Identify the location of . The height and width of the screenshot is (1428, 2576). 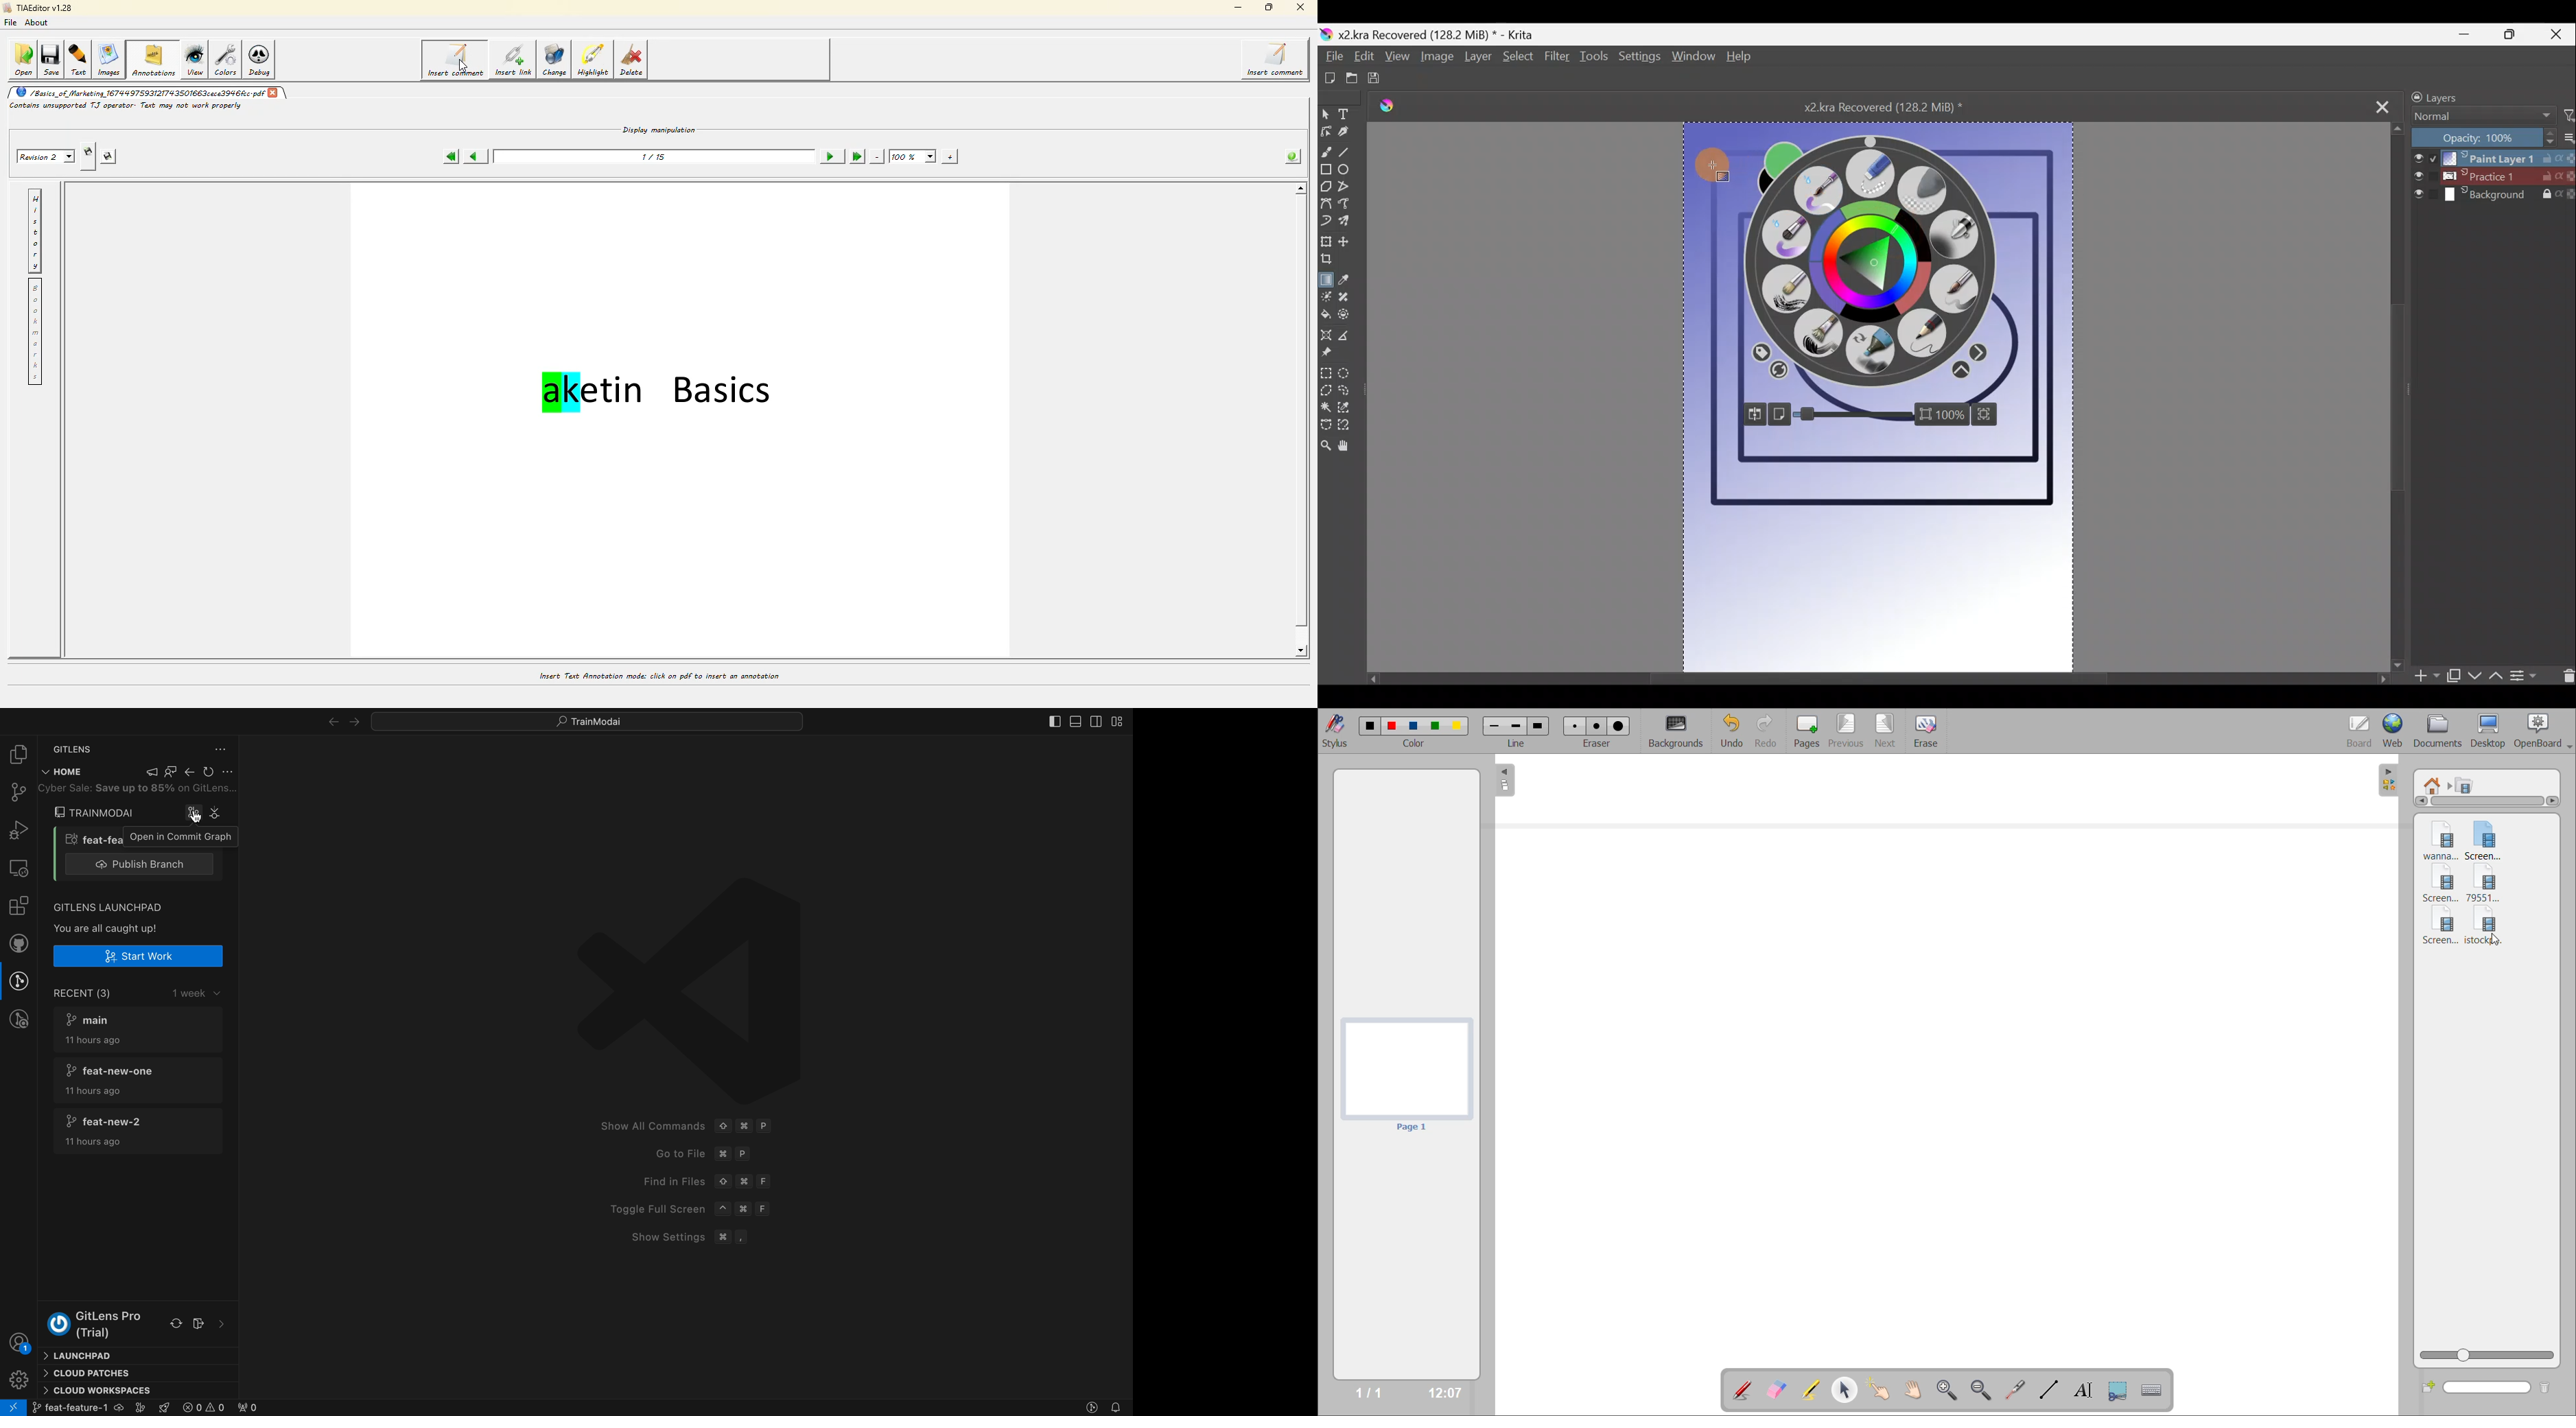
(172, 771).